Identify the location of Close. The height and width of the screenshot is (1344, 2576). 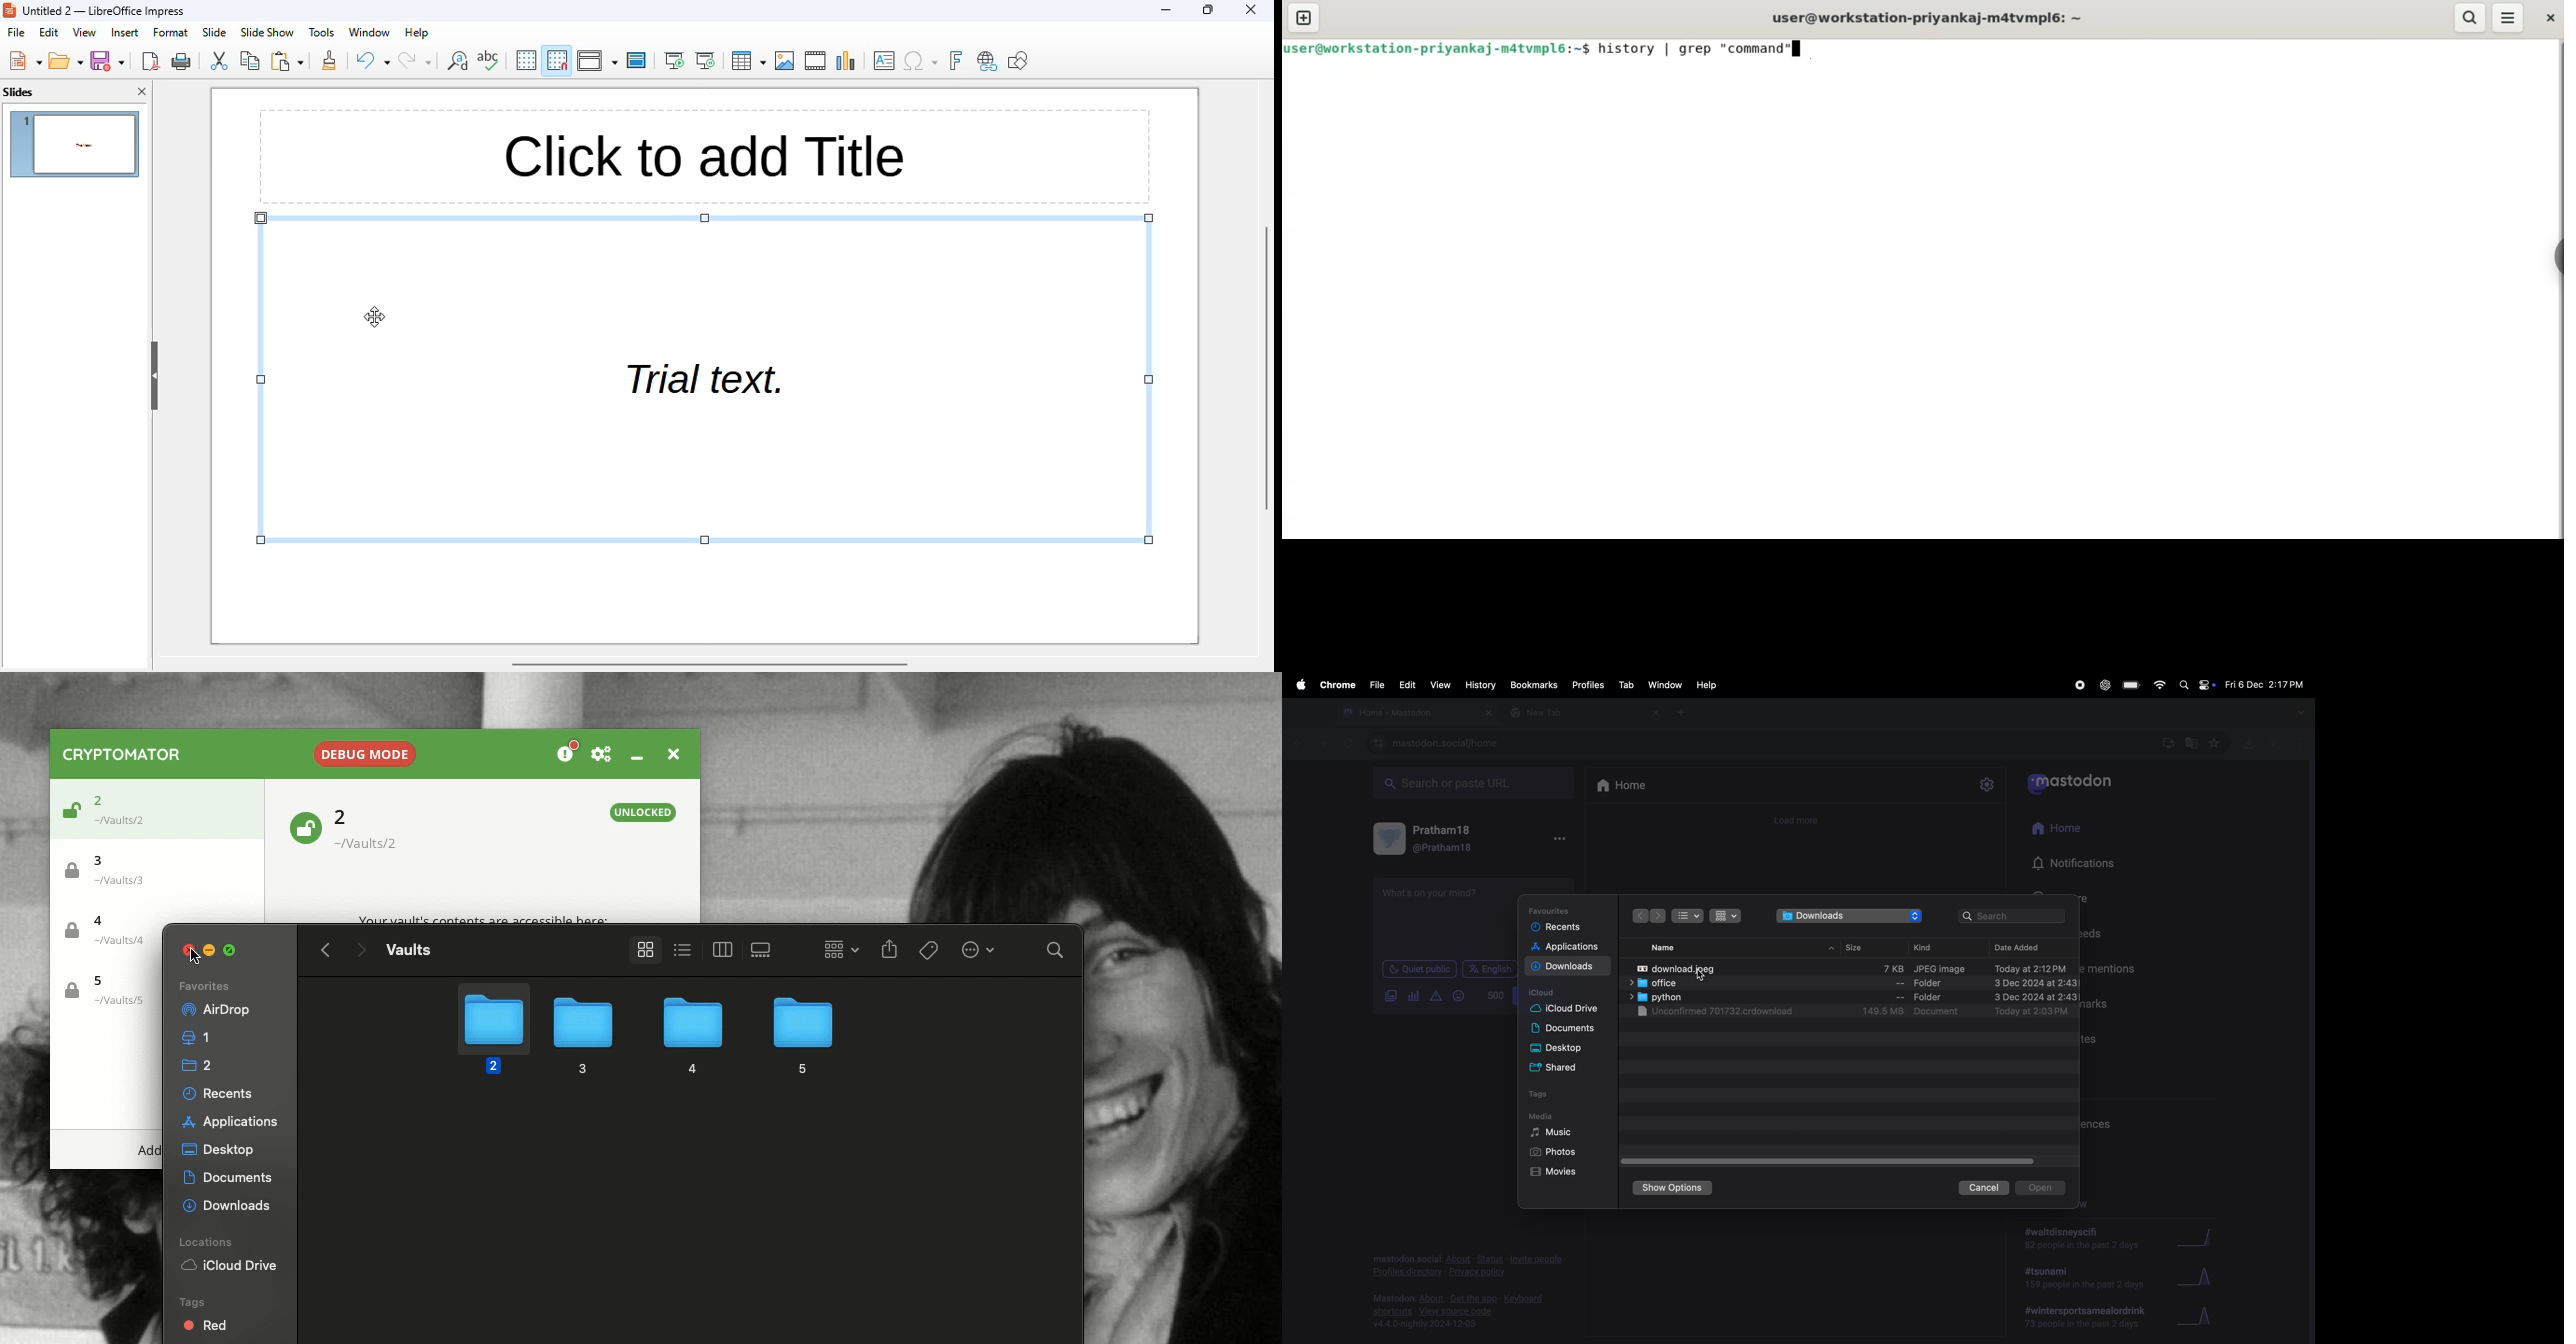
(671, 752).